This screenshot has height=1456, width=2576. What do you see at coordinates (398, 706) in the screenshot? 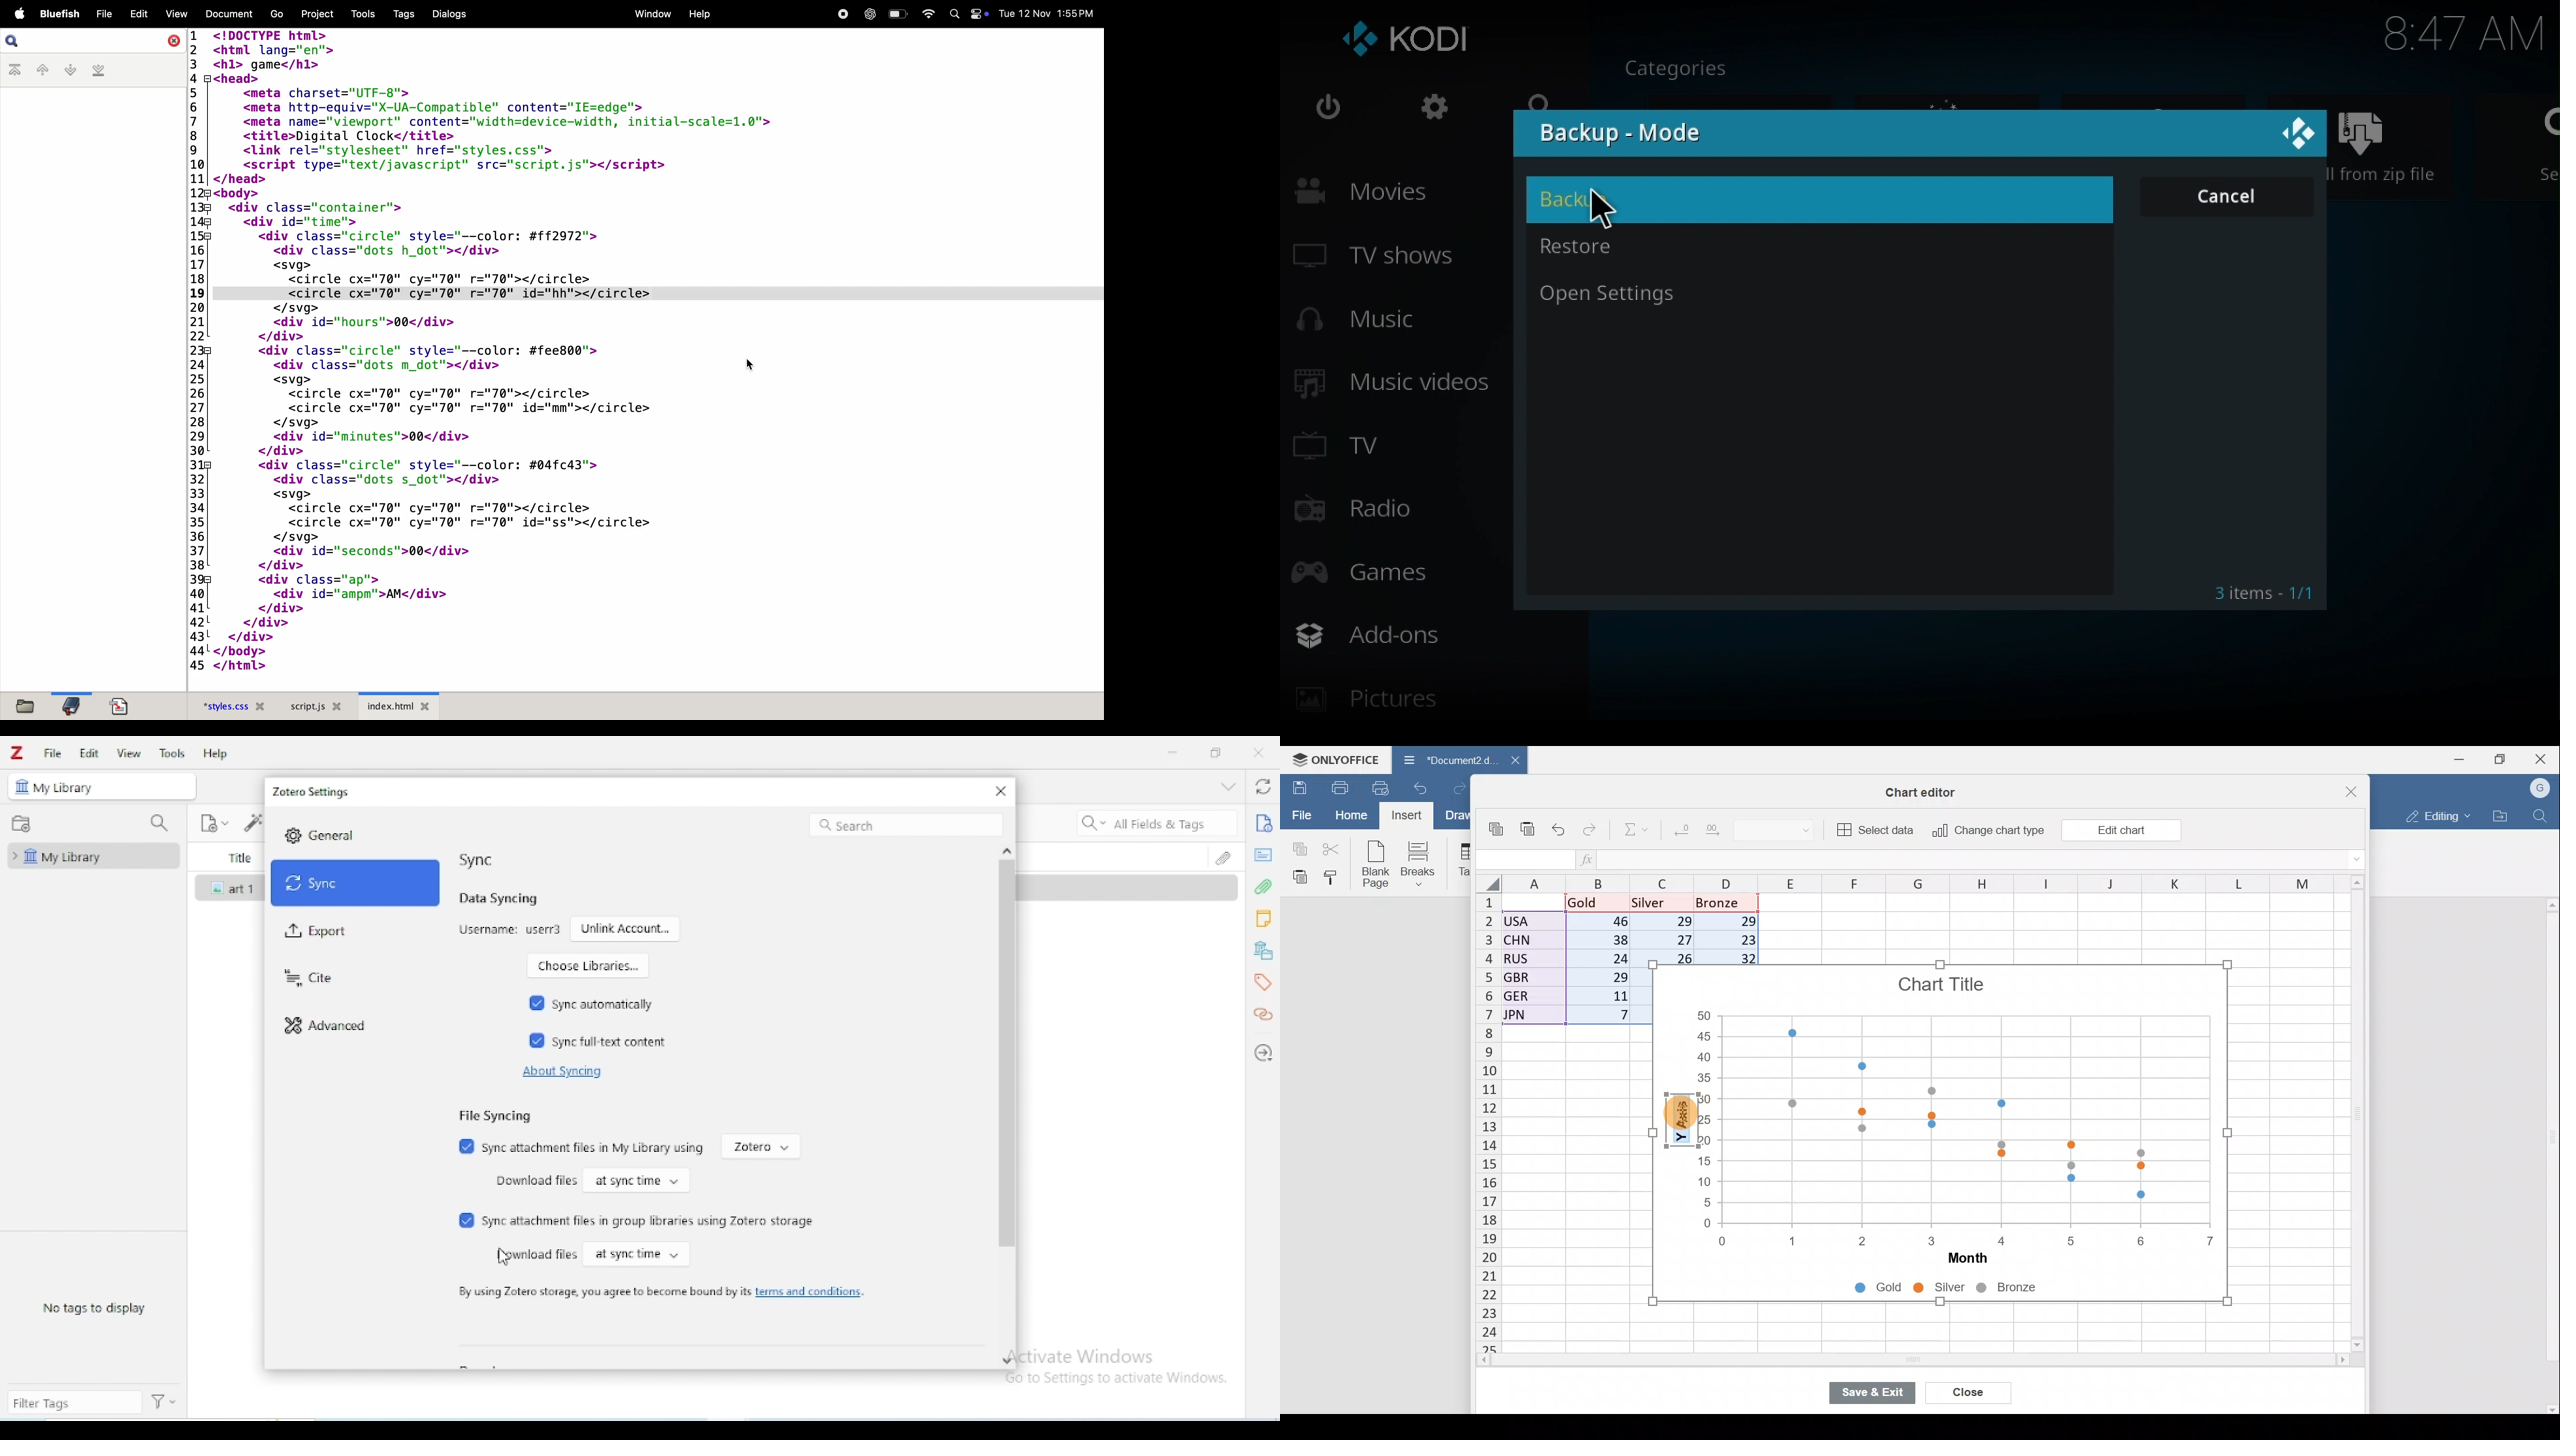
I see `index.html` at bounding box center [398, 706].